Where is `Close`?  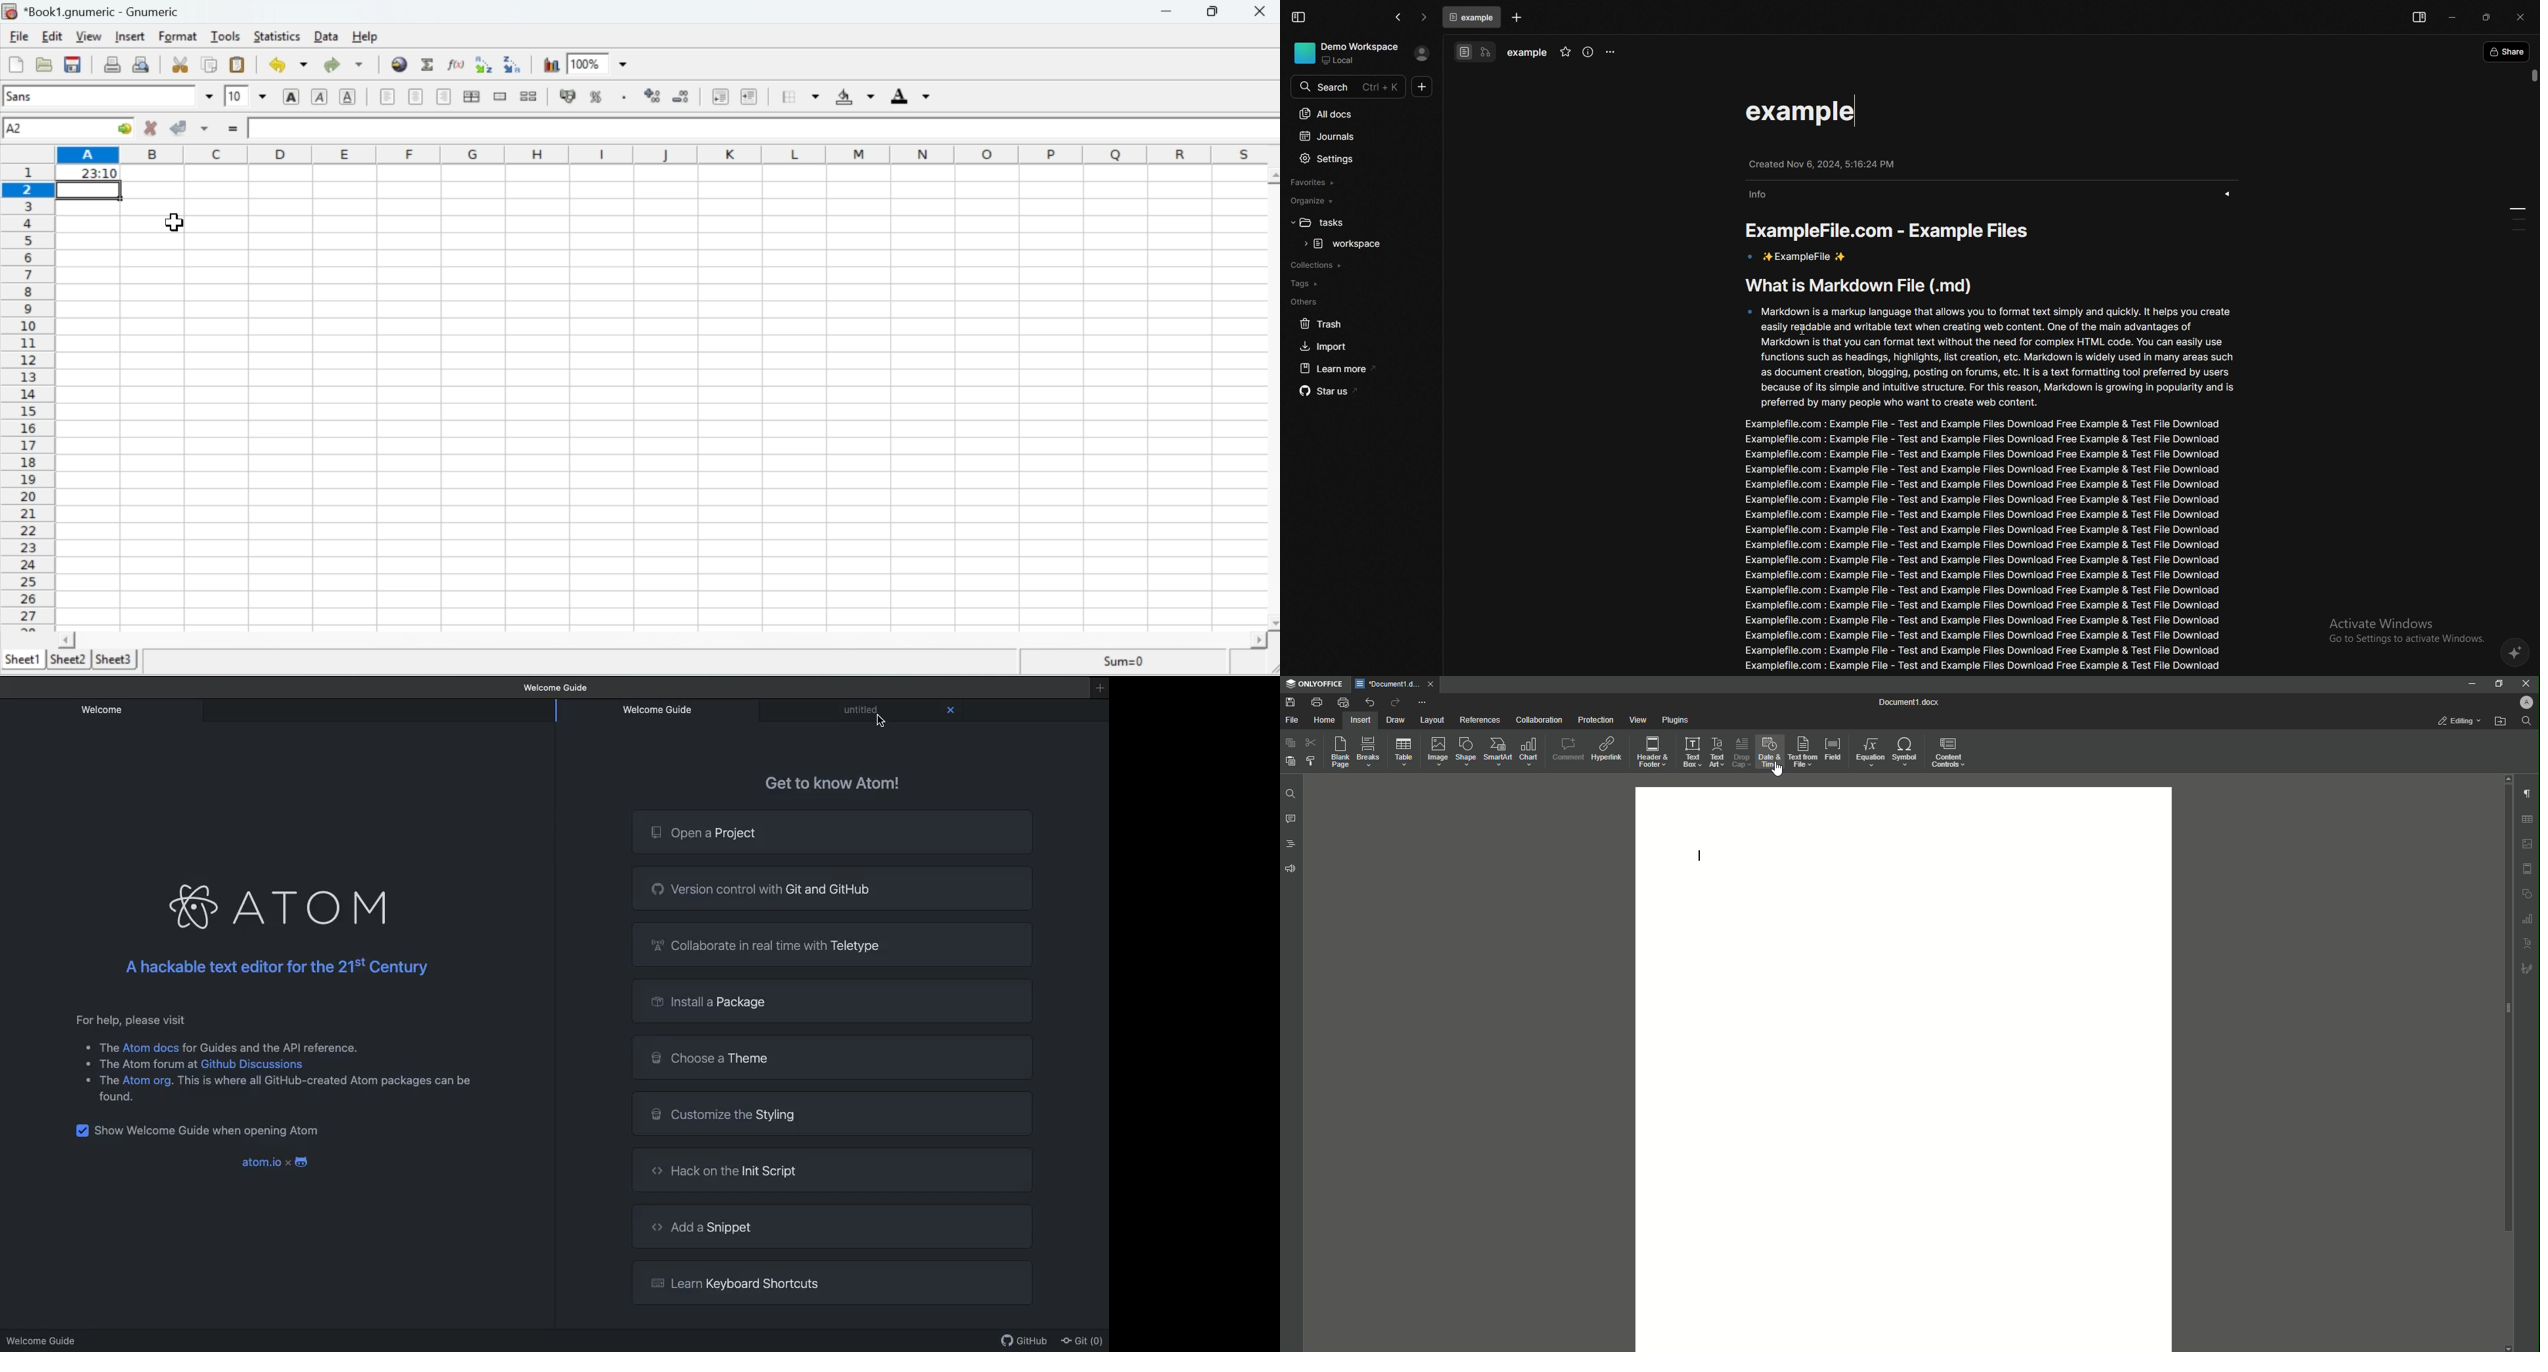
Close is located at coordinates (951, 711).